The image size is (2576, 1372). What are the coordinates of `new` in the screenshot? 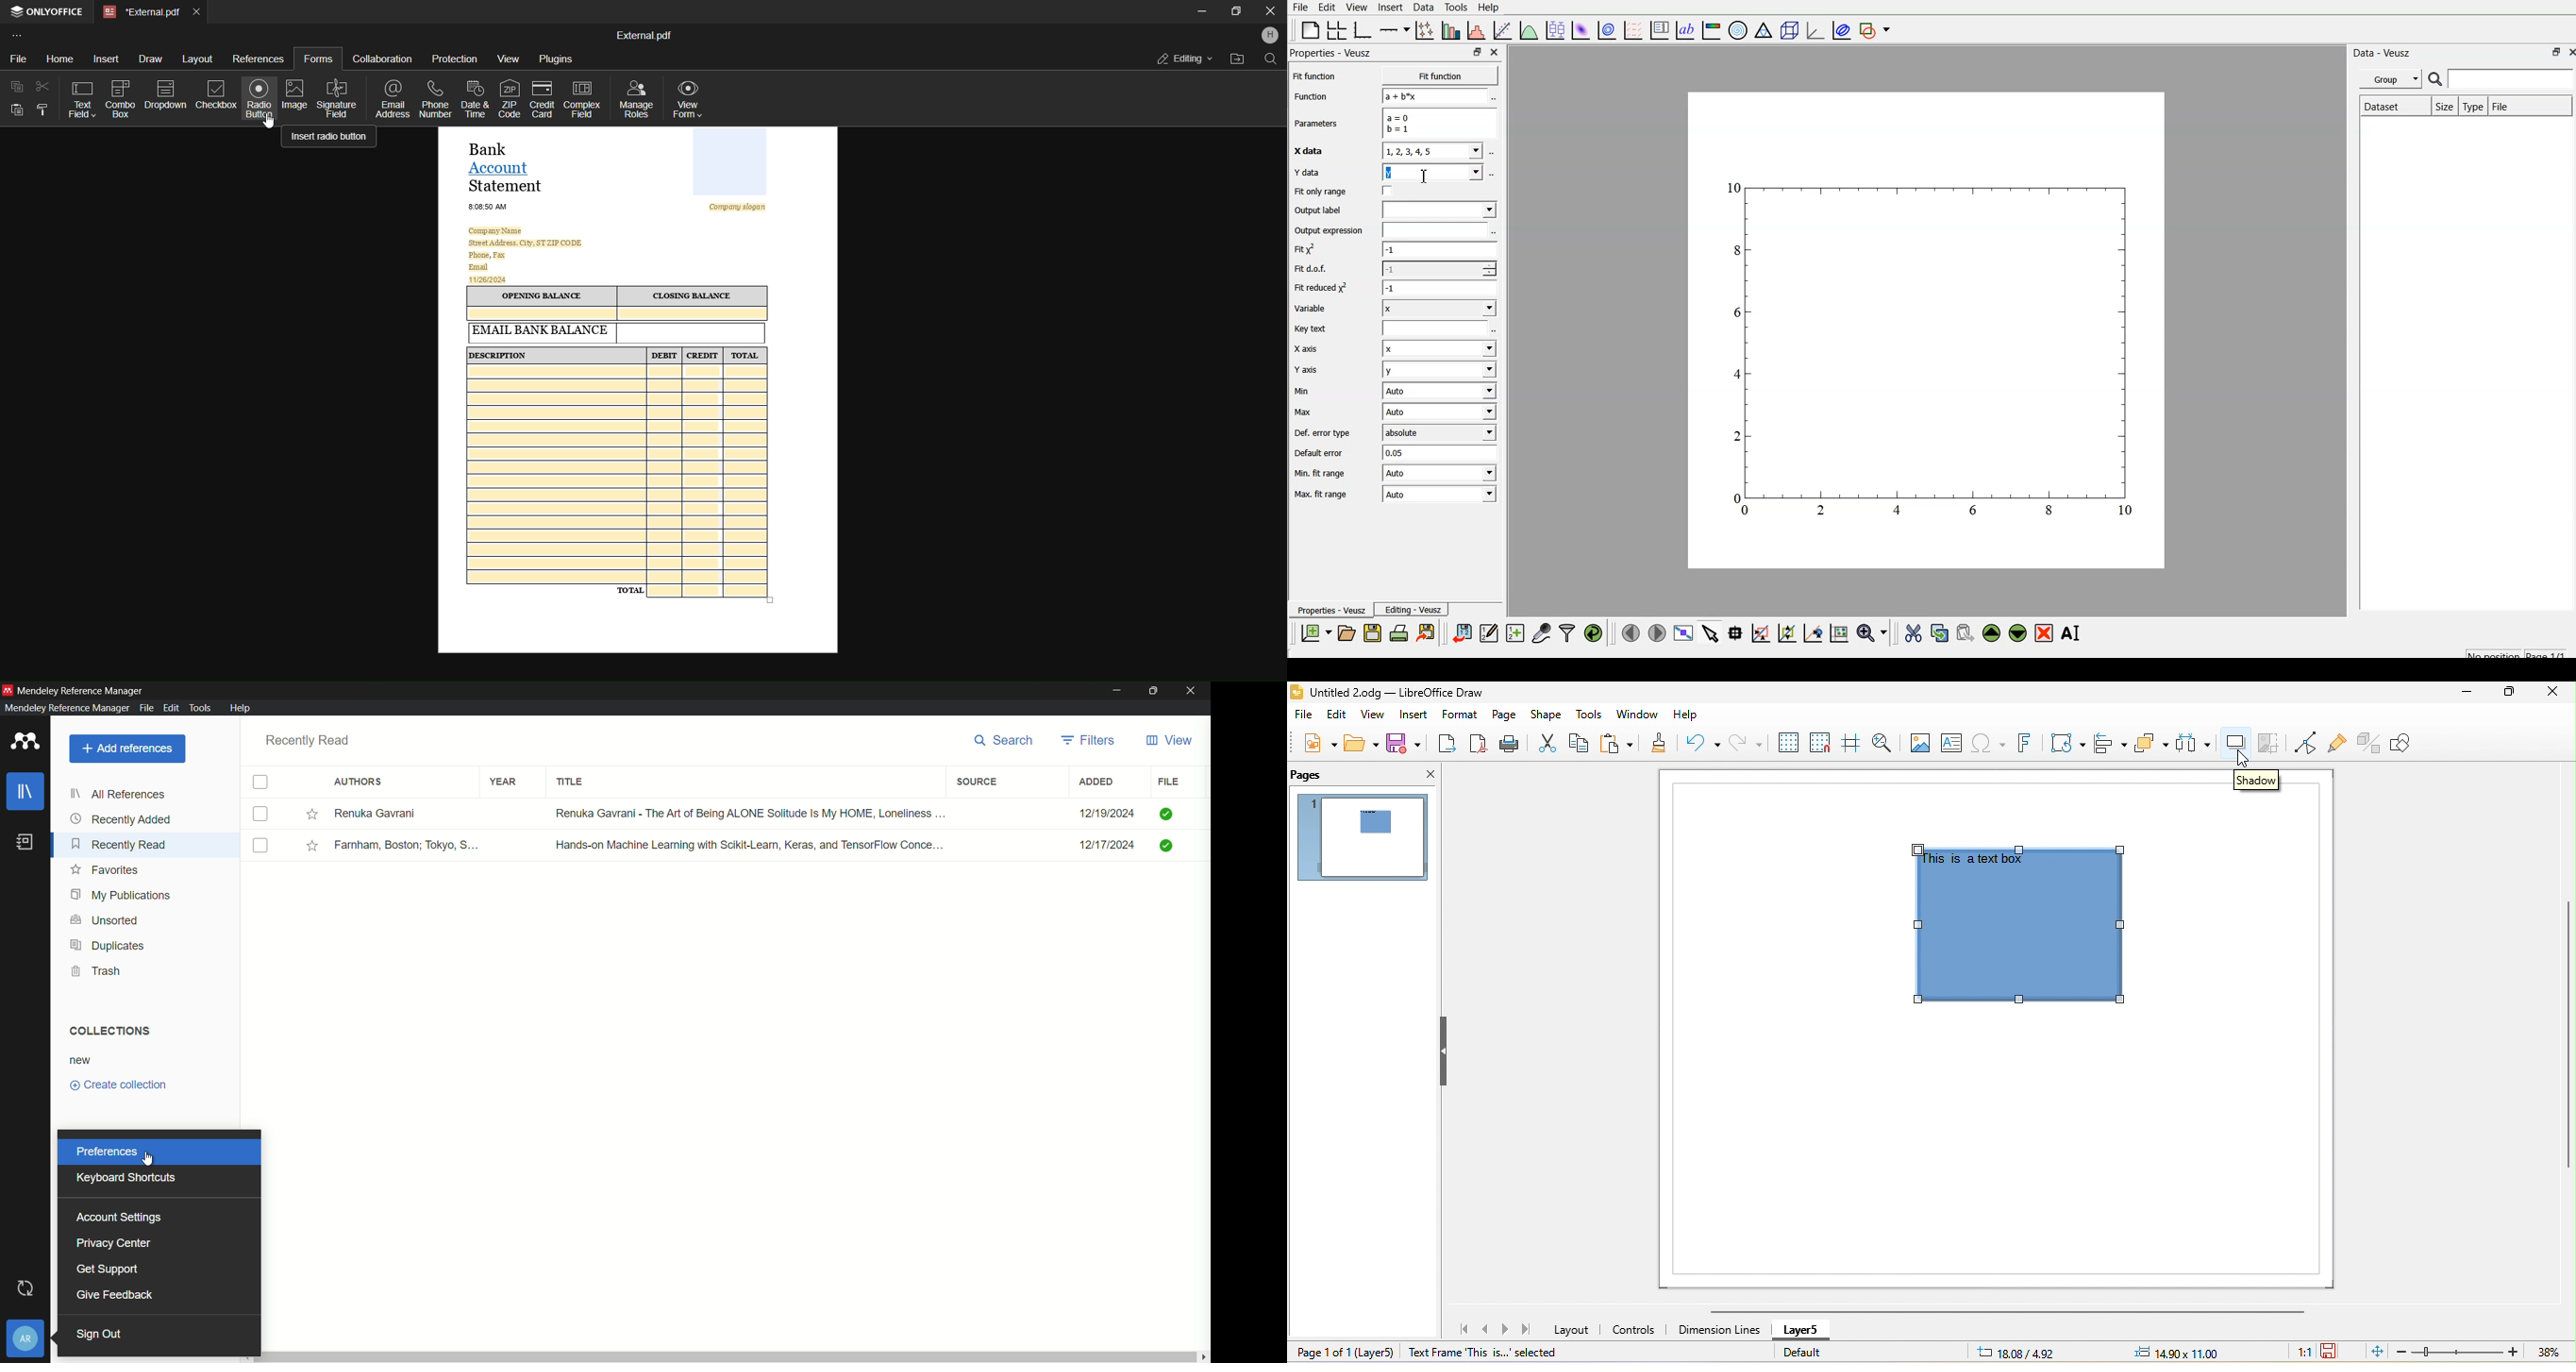 It's located at (82, 1059).